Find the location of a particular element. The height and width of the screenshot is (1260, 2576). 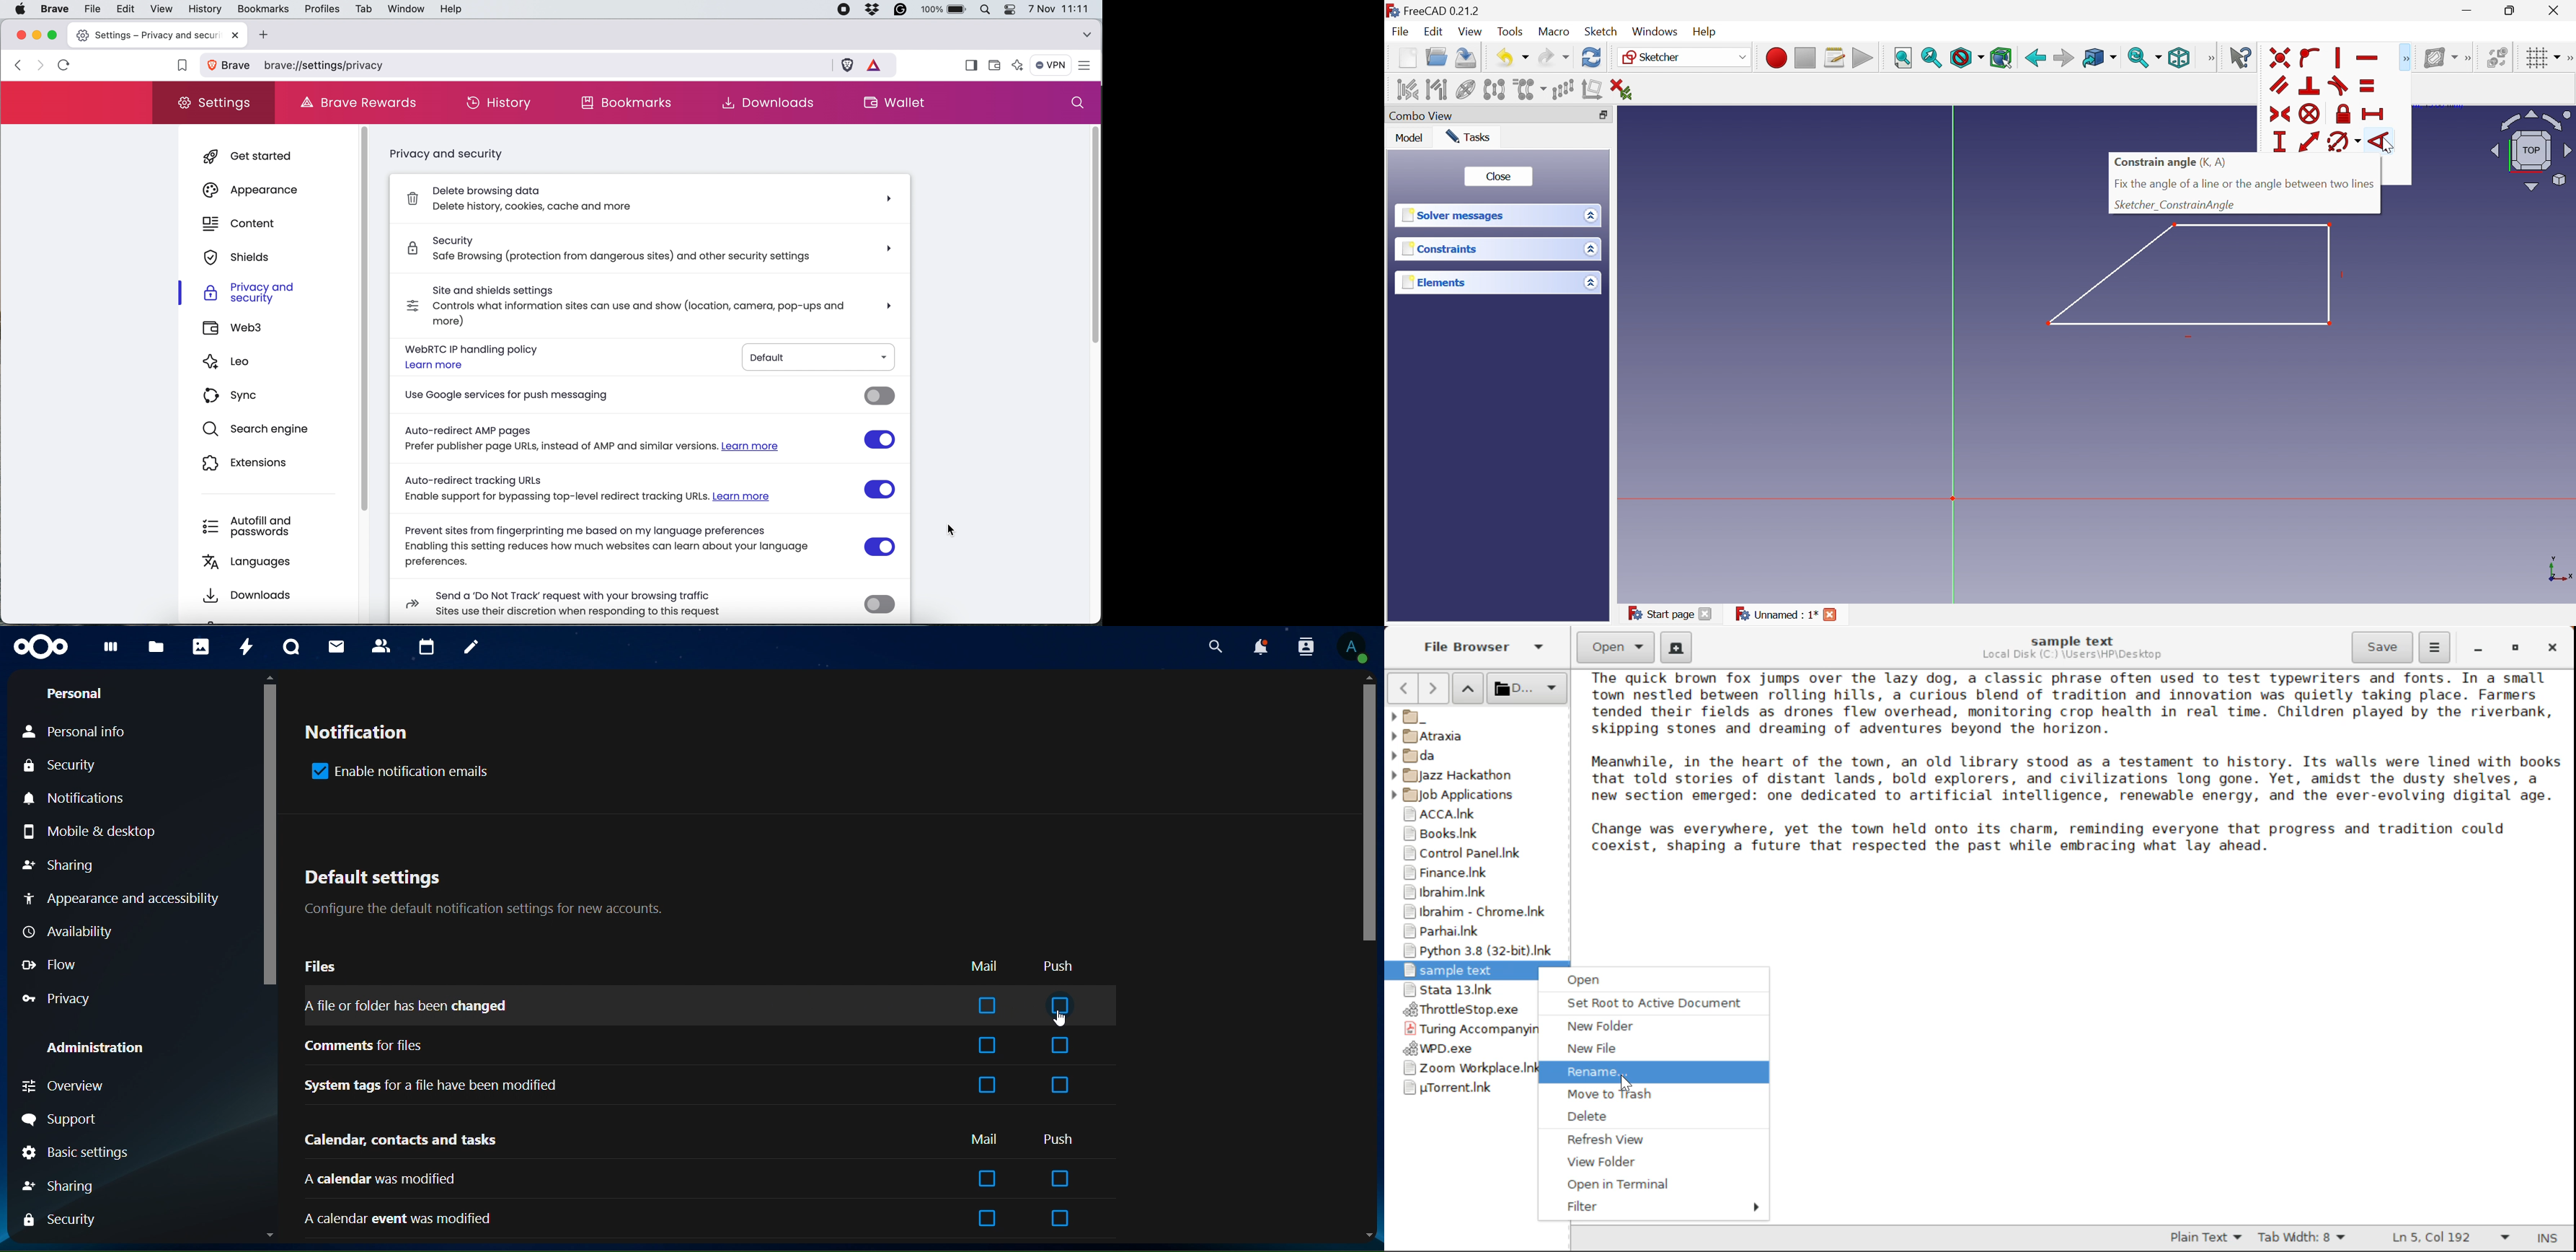

Drop Down is located at coordinates (1592, 250).